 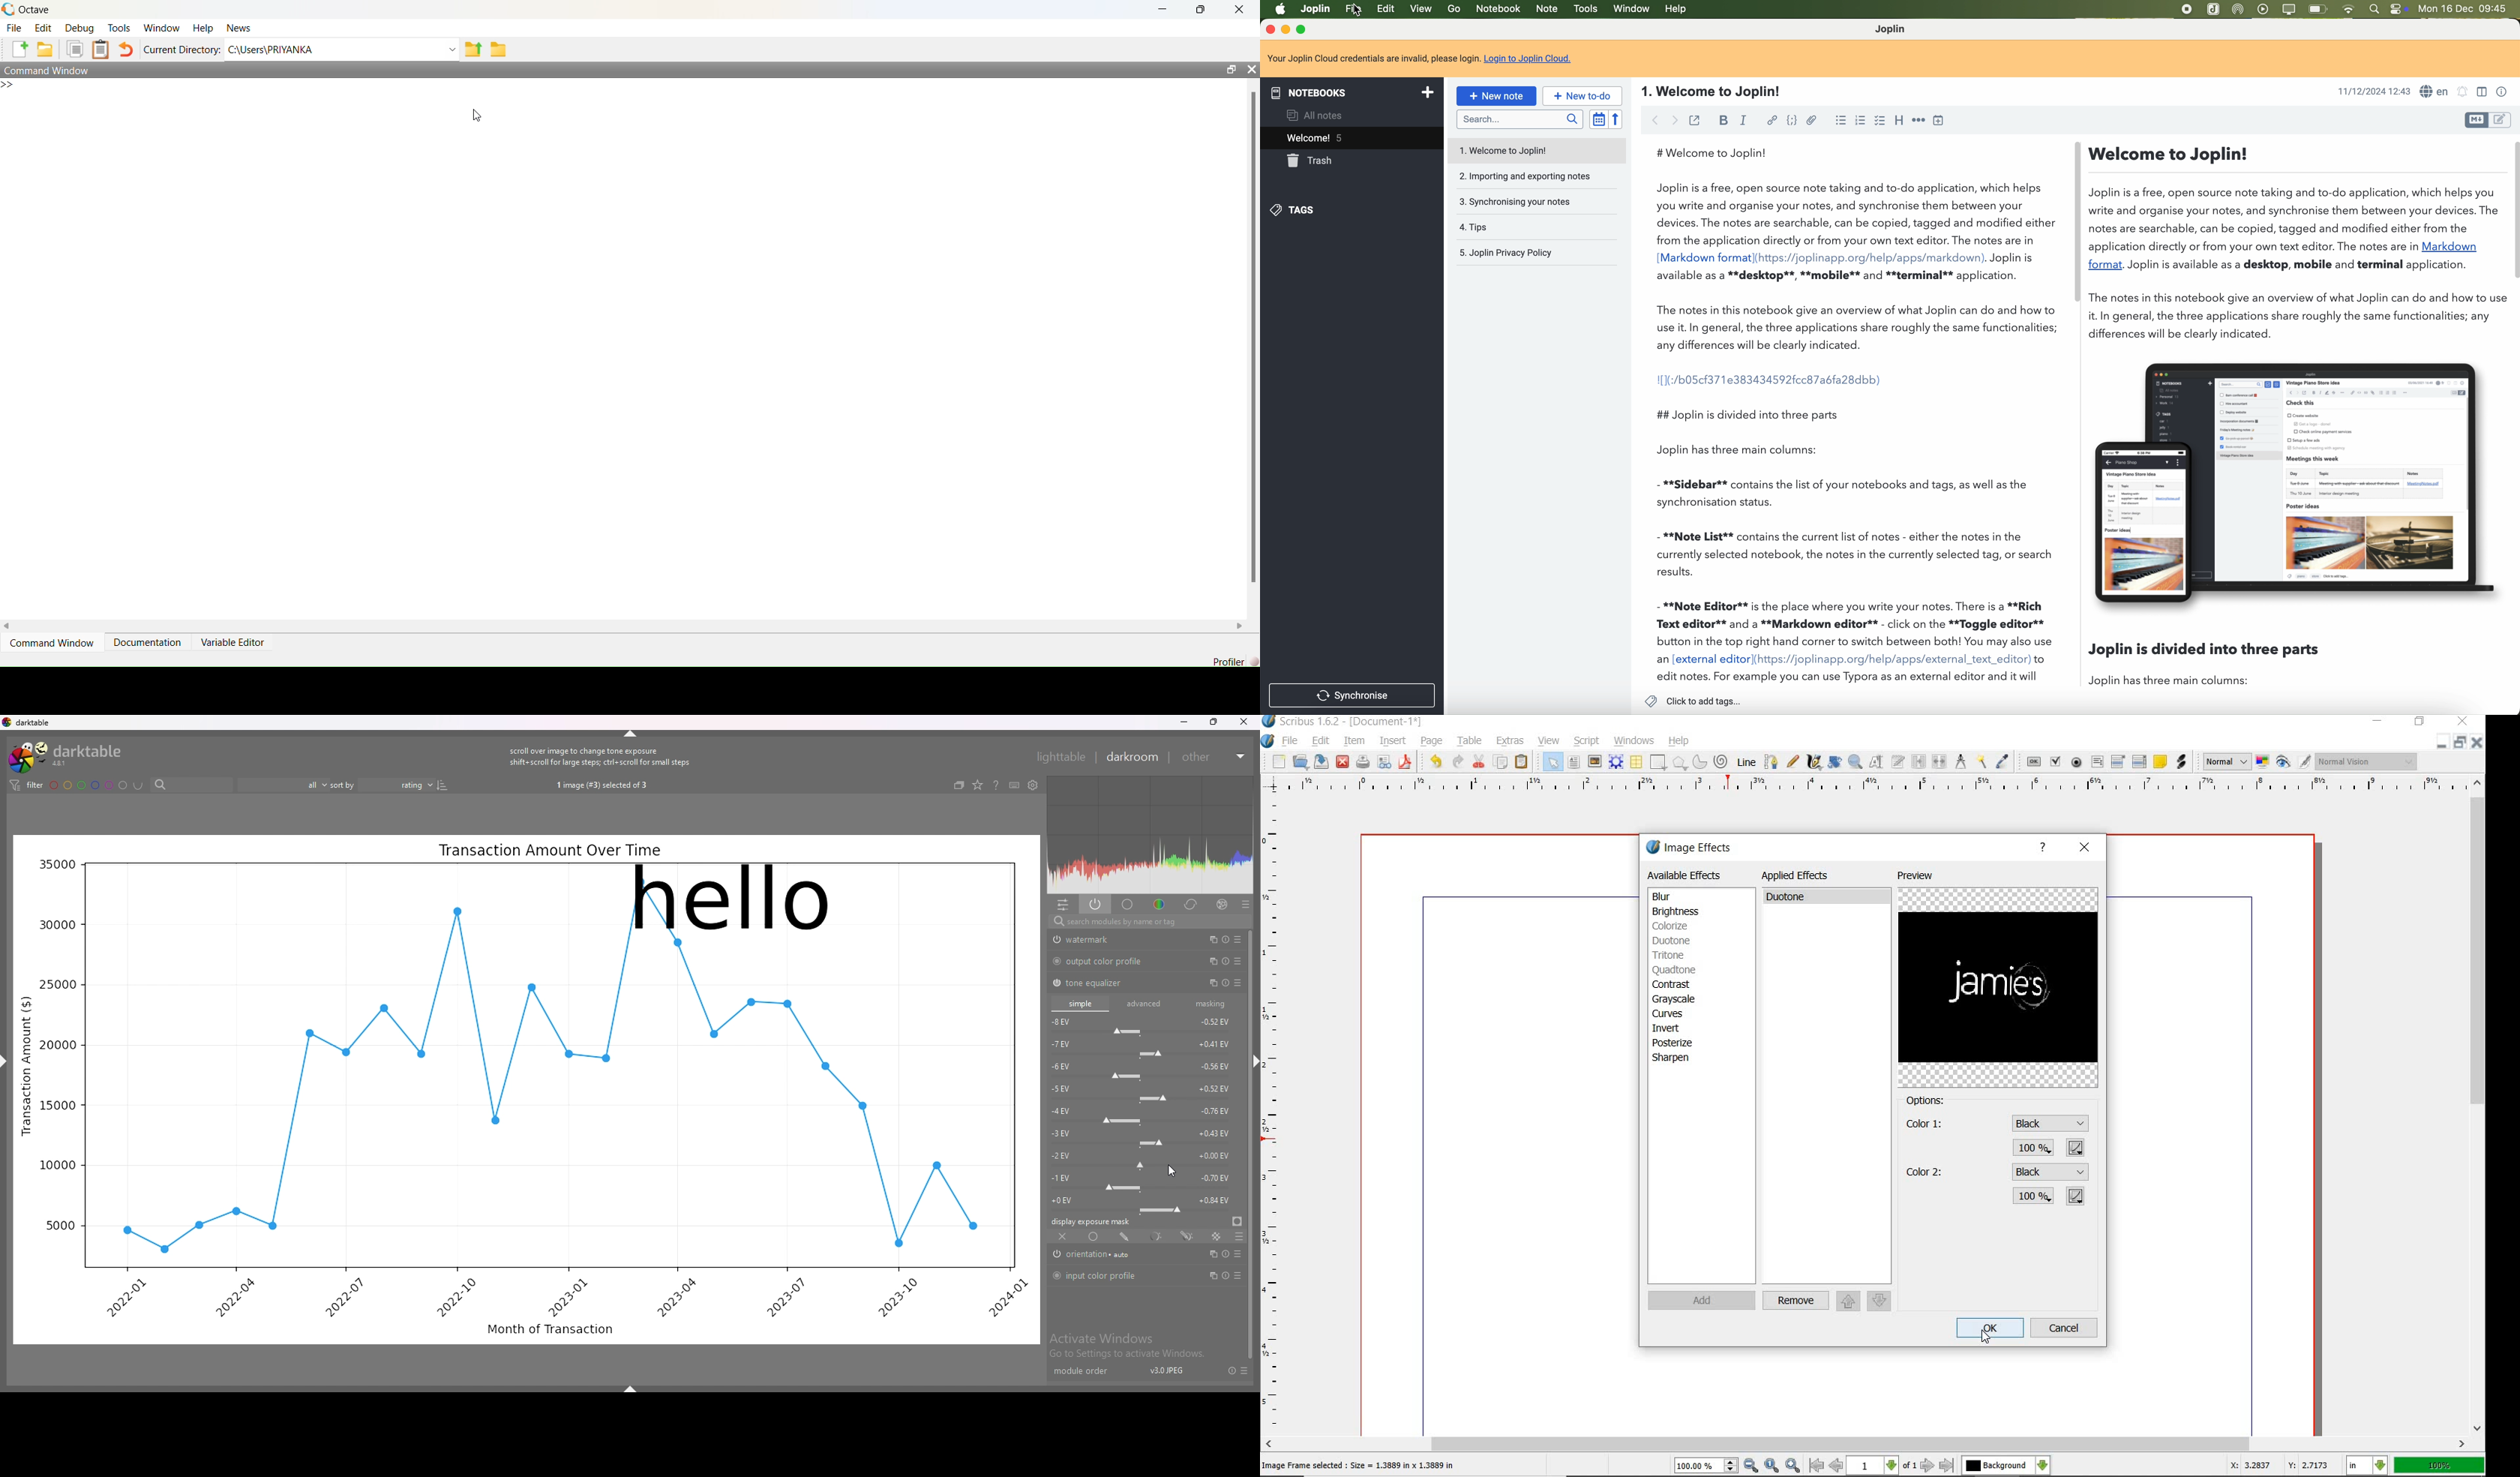 What do you see at coordinates (396, 784) in the screenshot?
I see `sort order` at bounding box center [396, 784].